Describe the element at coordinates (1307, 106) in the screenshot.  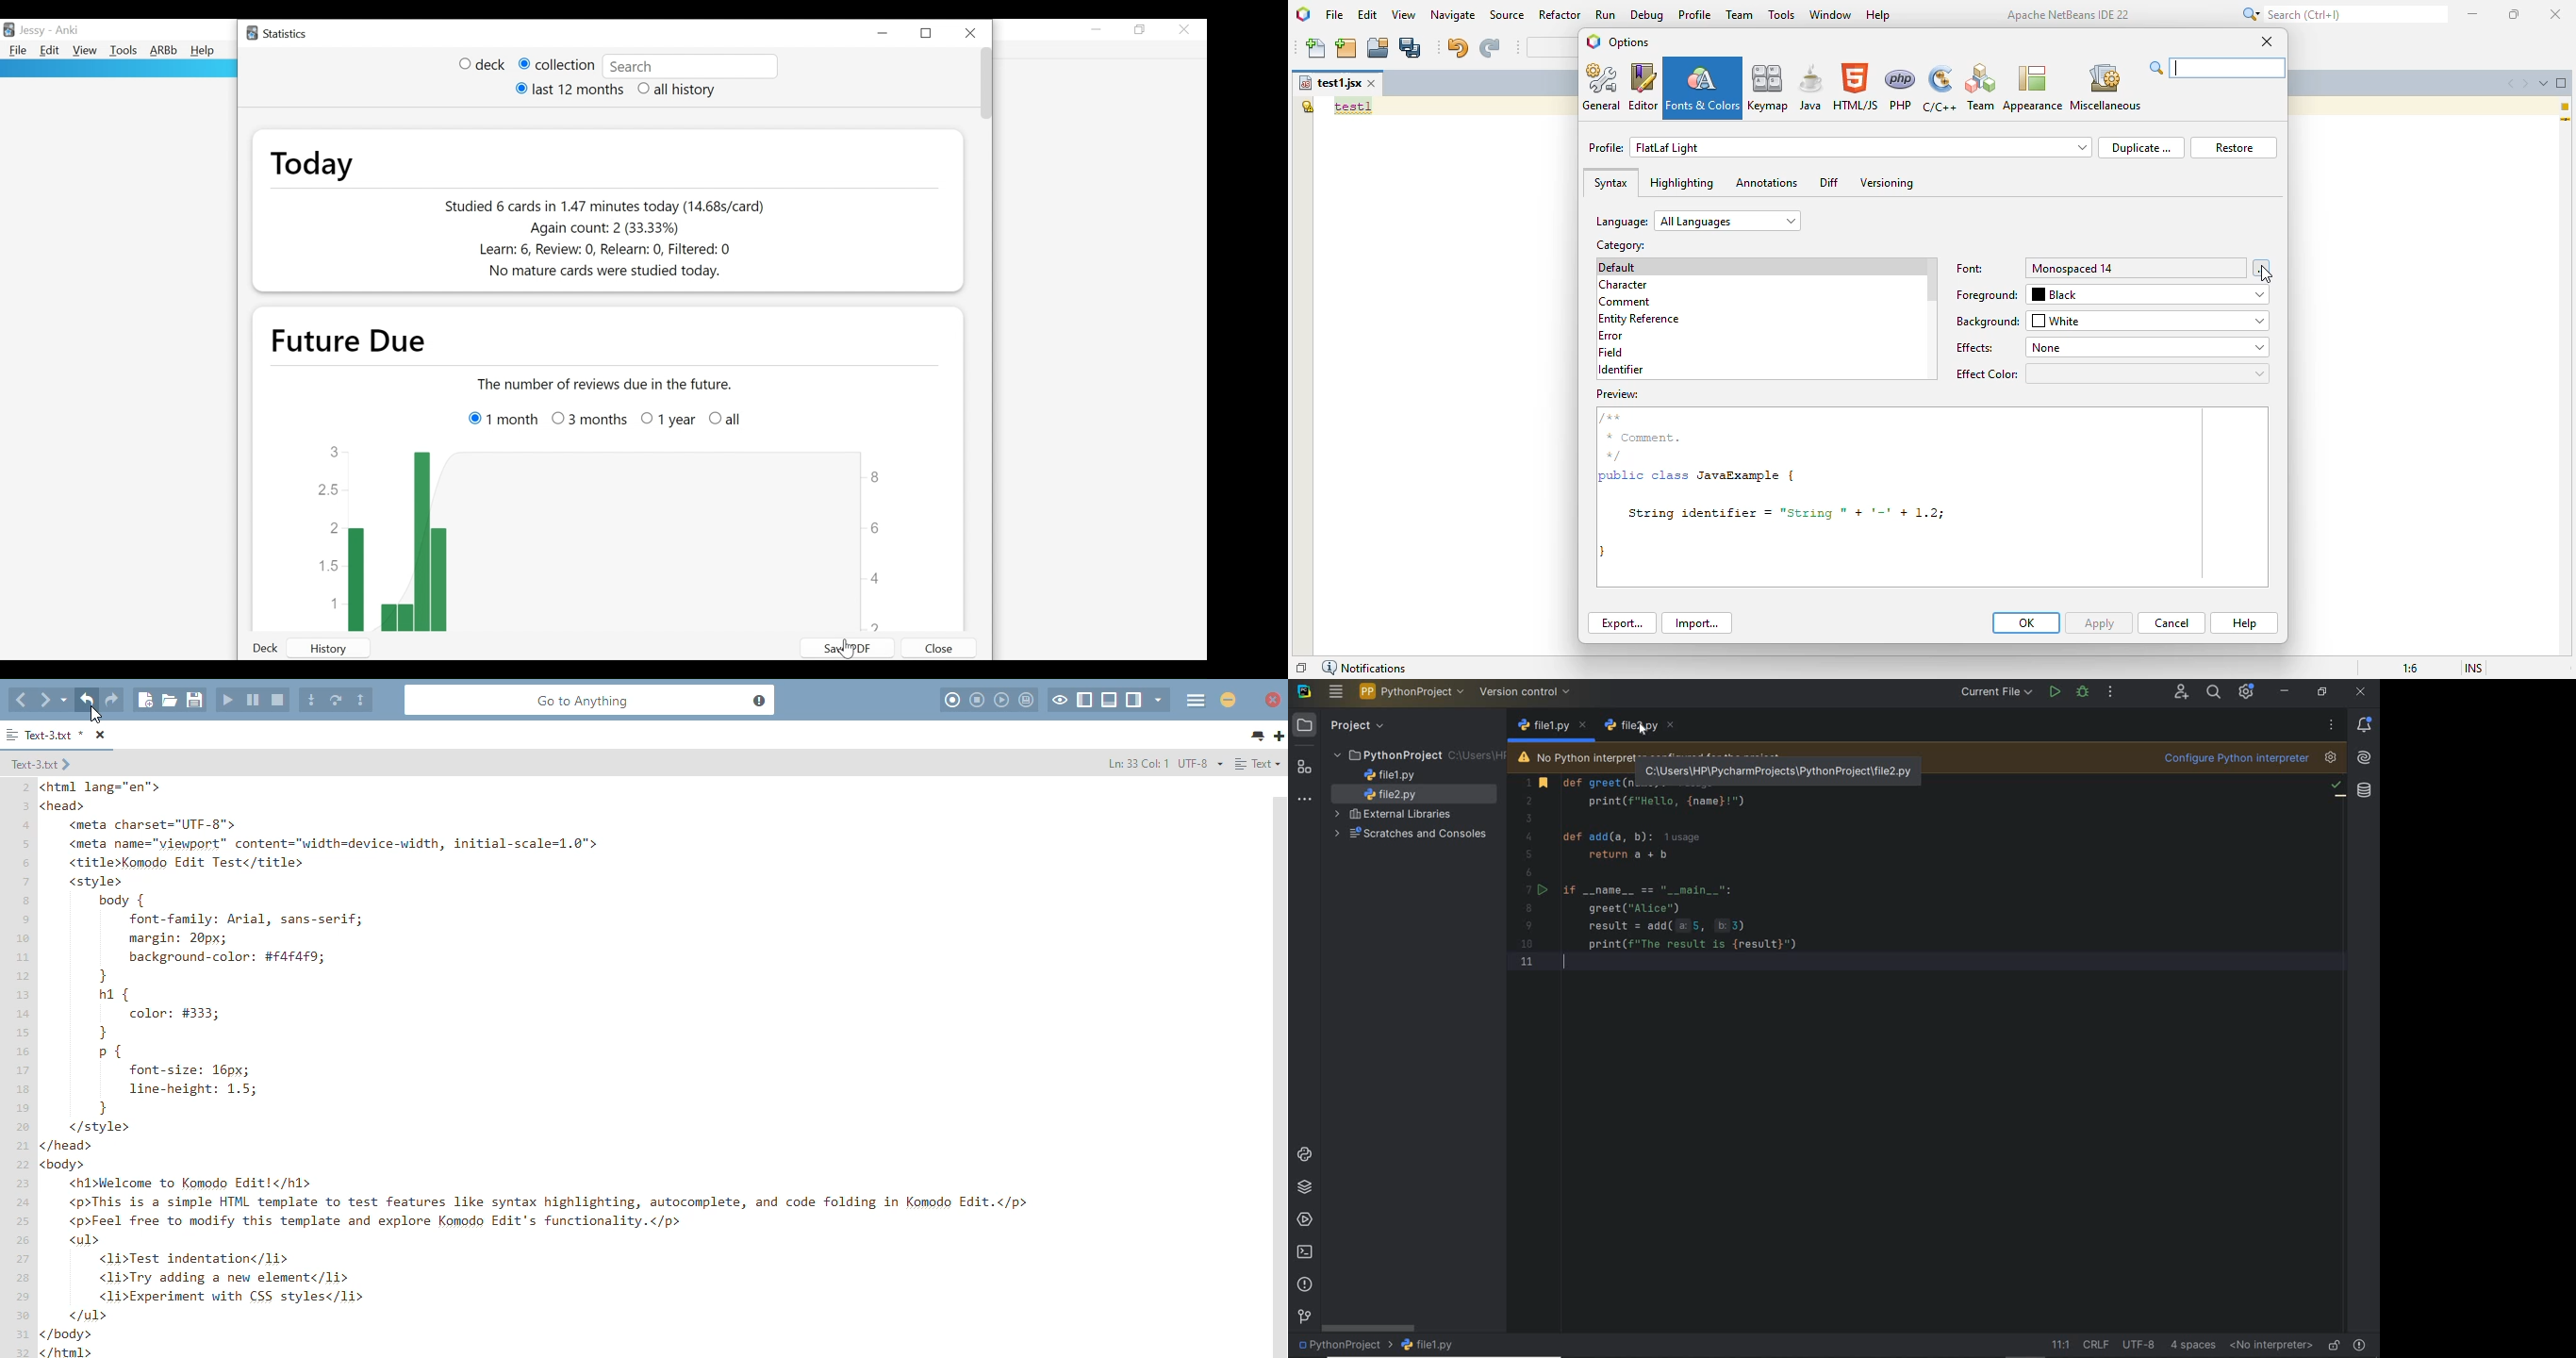
I see `the global variable "test1" is not declared.` at that location.